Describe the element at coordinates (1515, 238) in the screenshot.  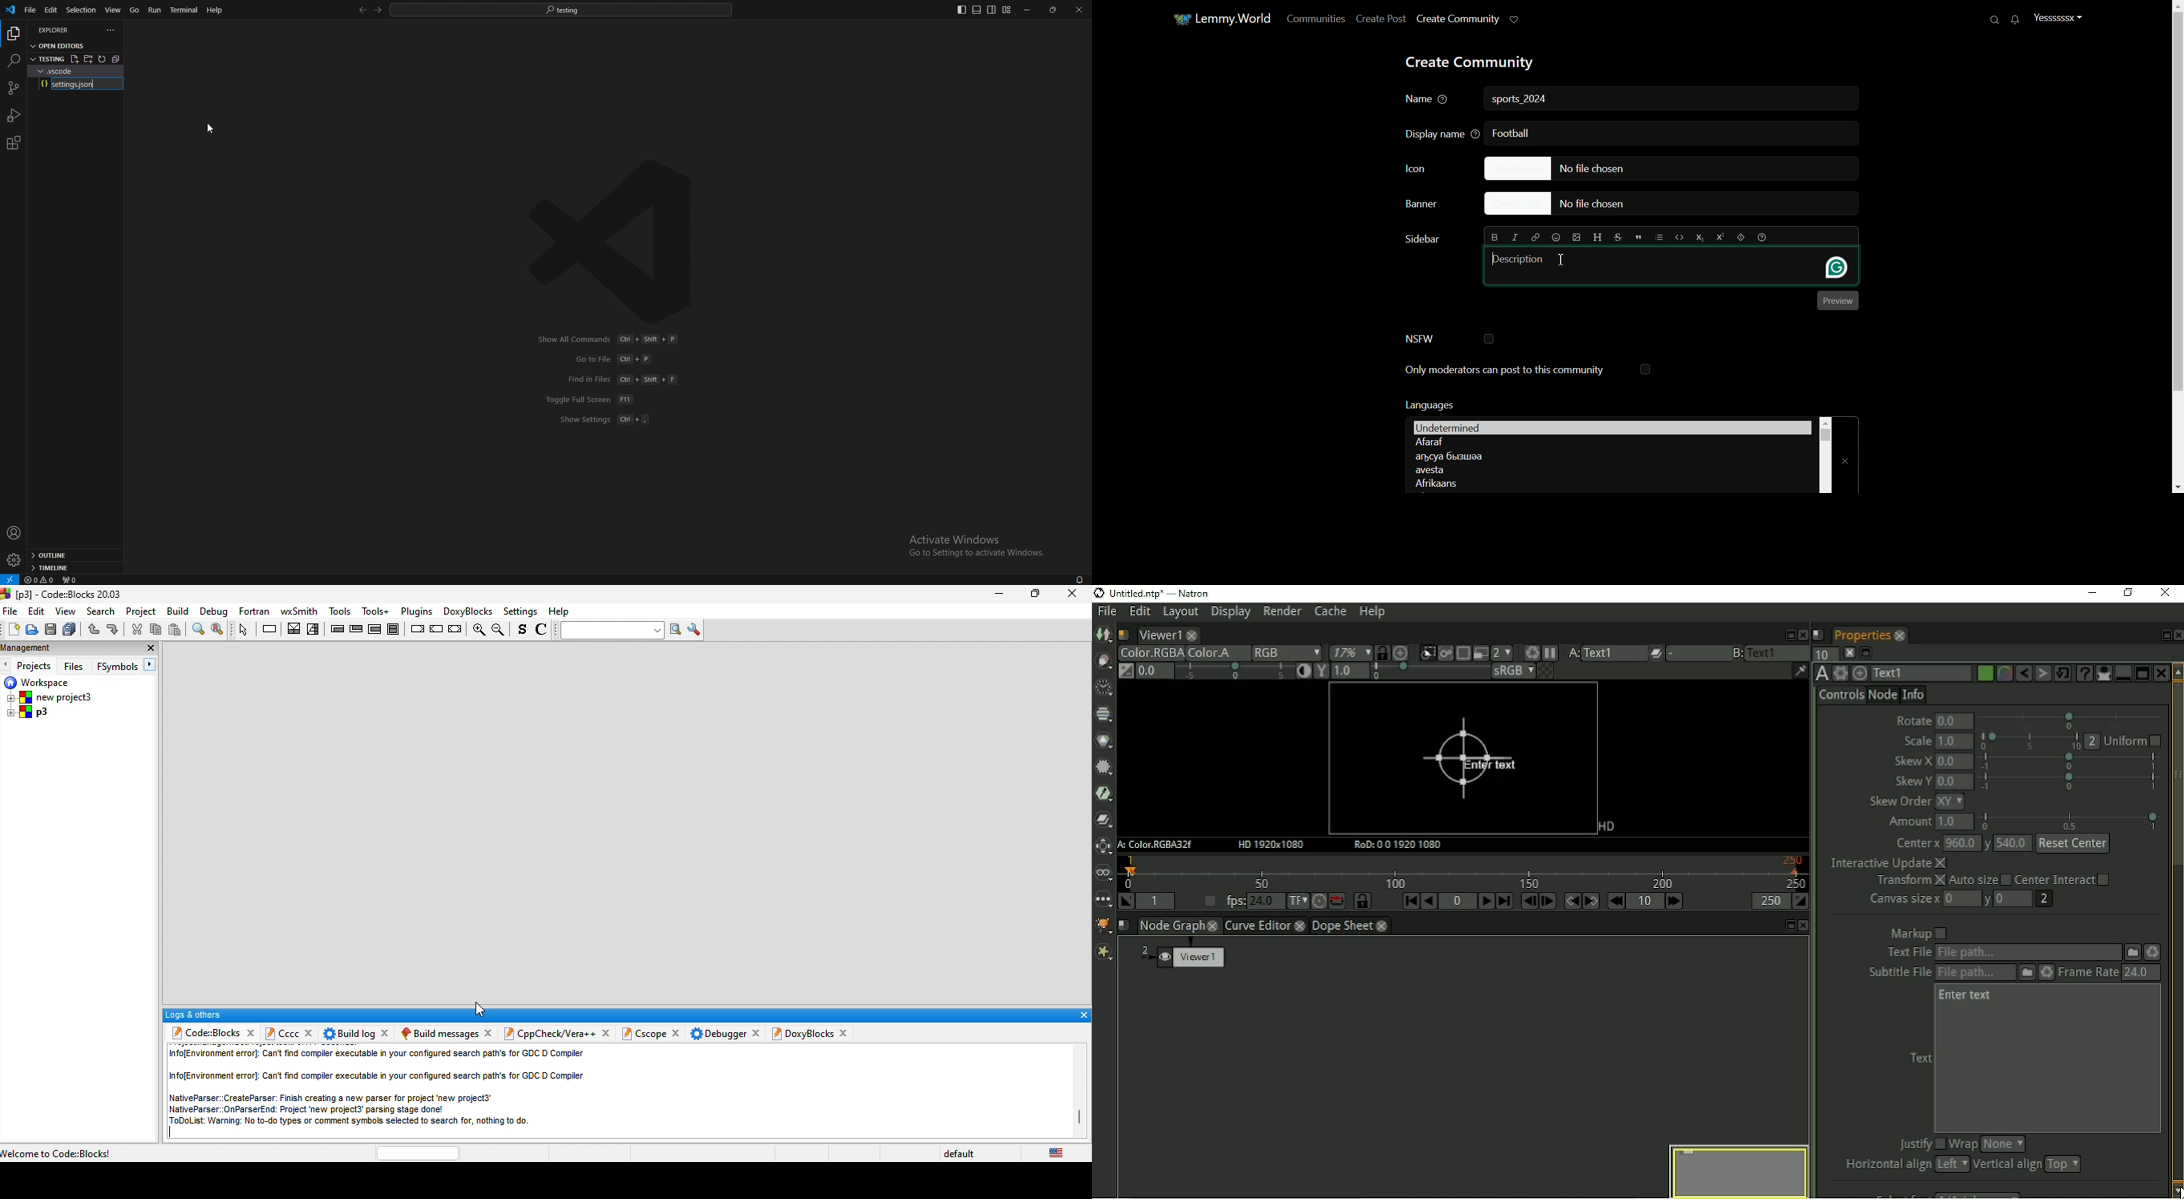
I see `Italic` at that location.